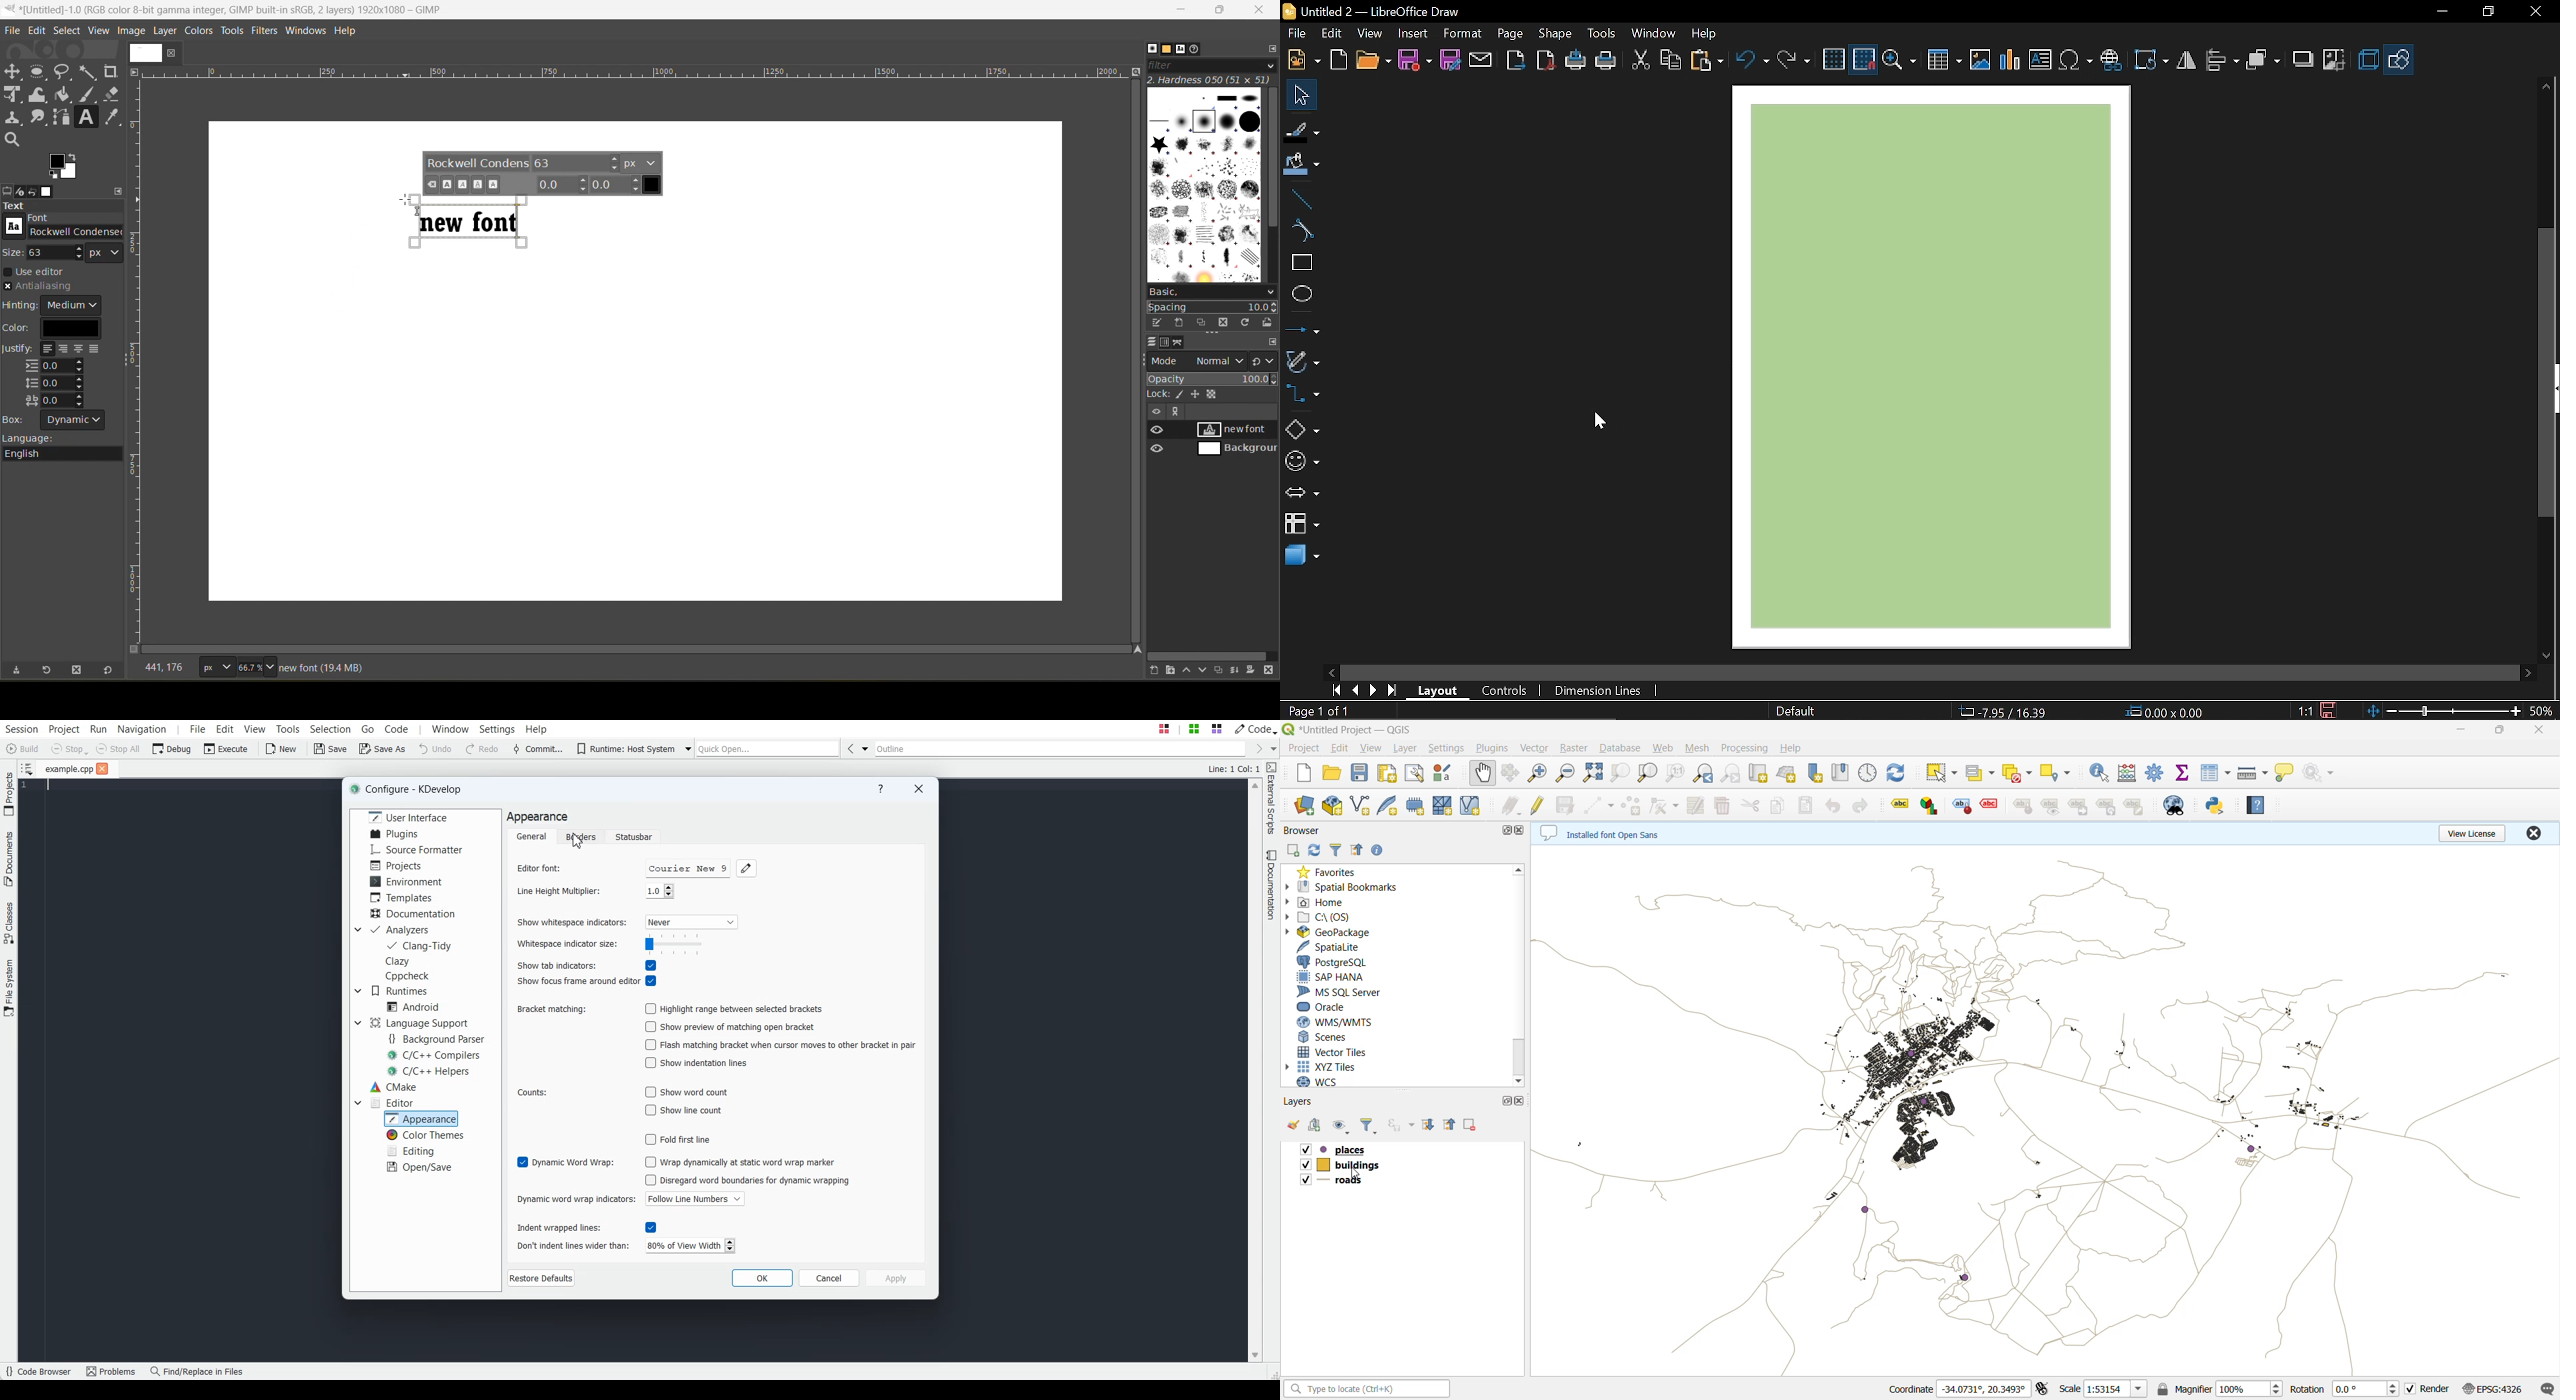 The image size is (2576, 1400). Describe the element at coordinates (438, 1038) in the screenshot. I see `Background Parser` at that location.